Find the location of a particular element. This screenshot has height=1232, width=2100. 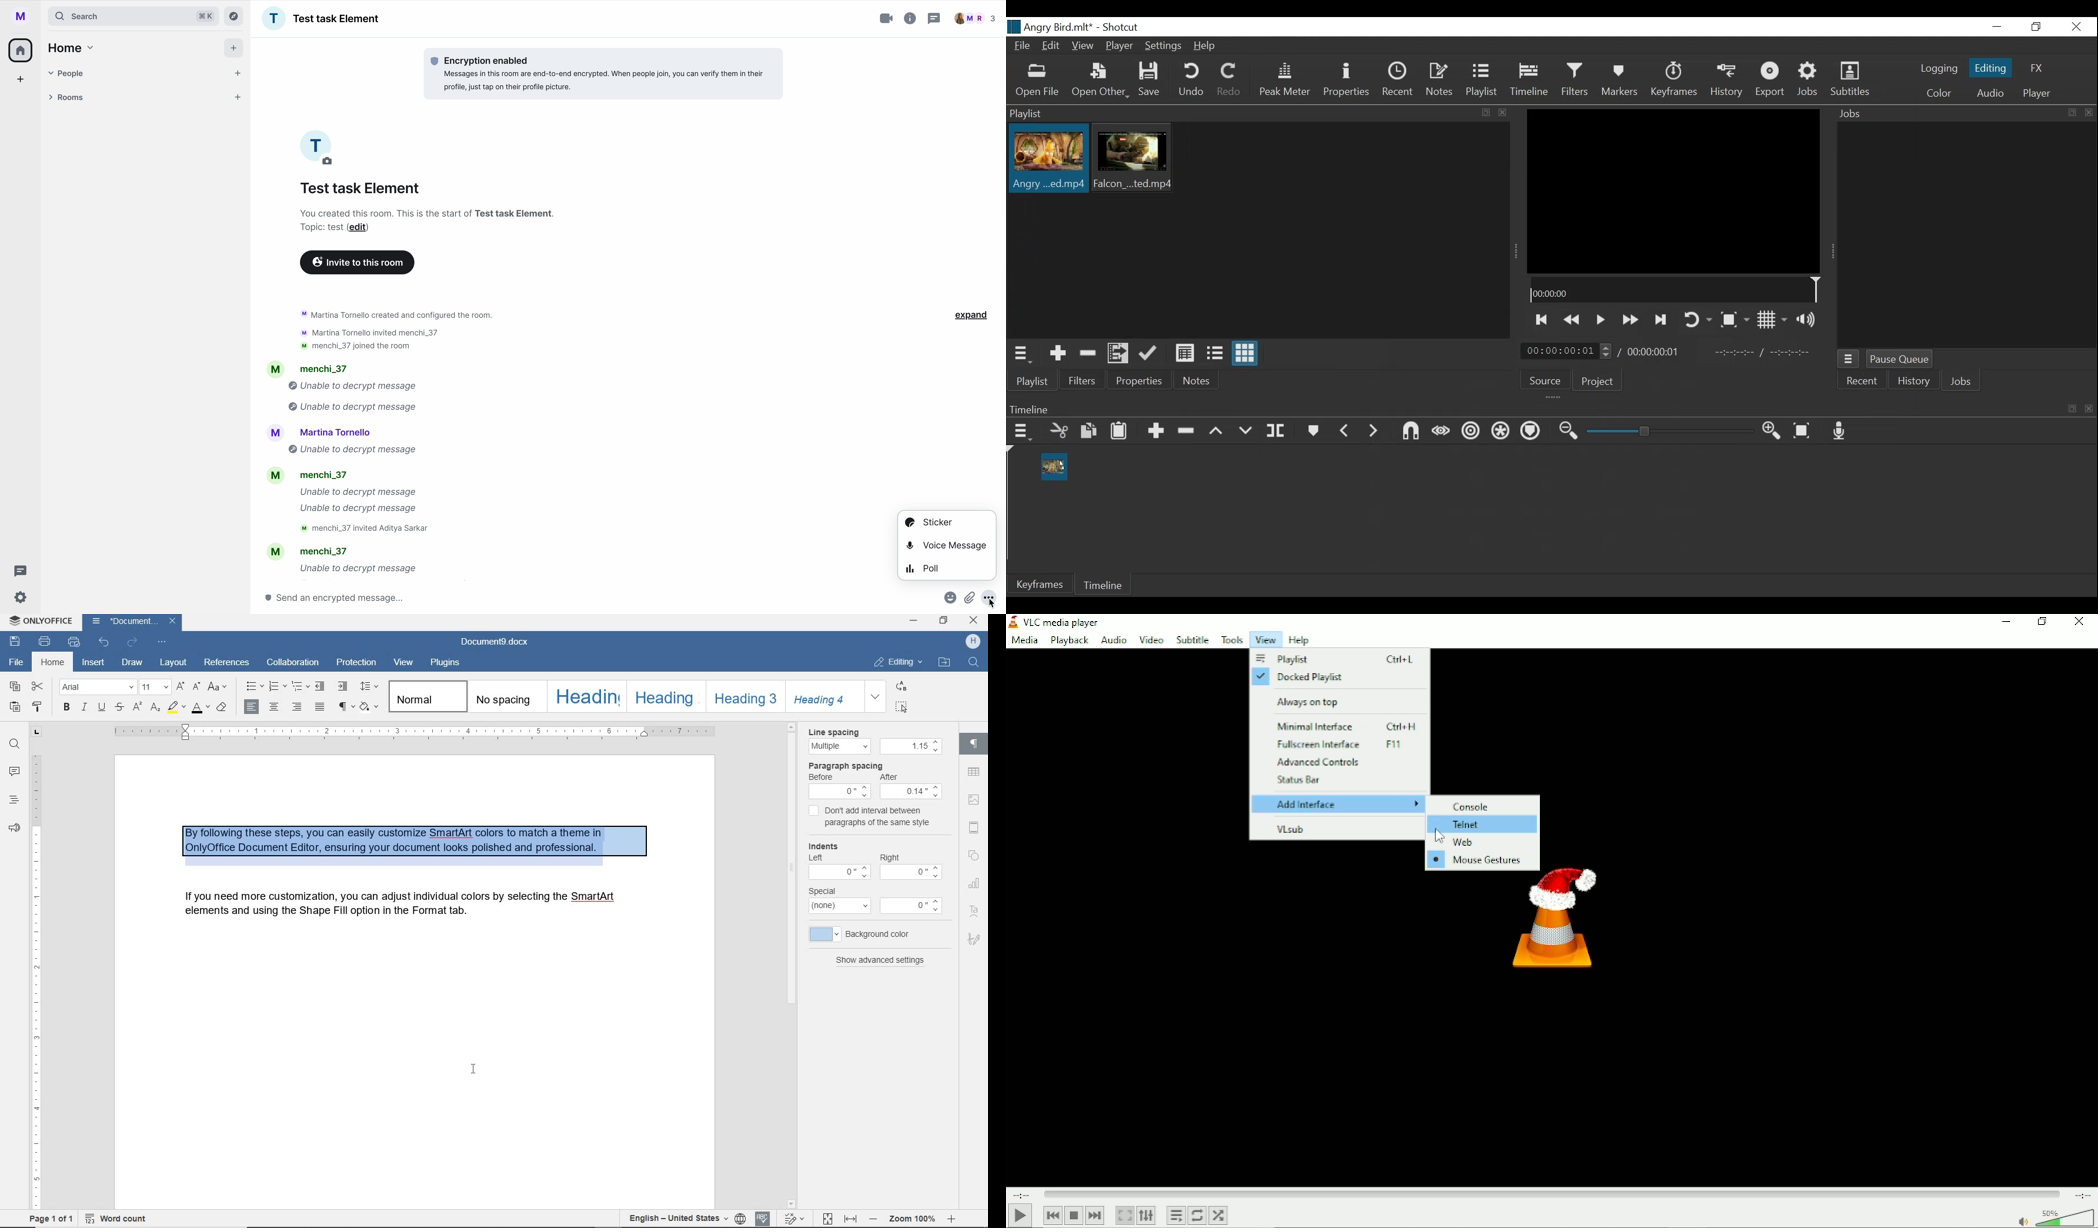

justified is located at coordinates (318, 708).